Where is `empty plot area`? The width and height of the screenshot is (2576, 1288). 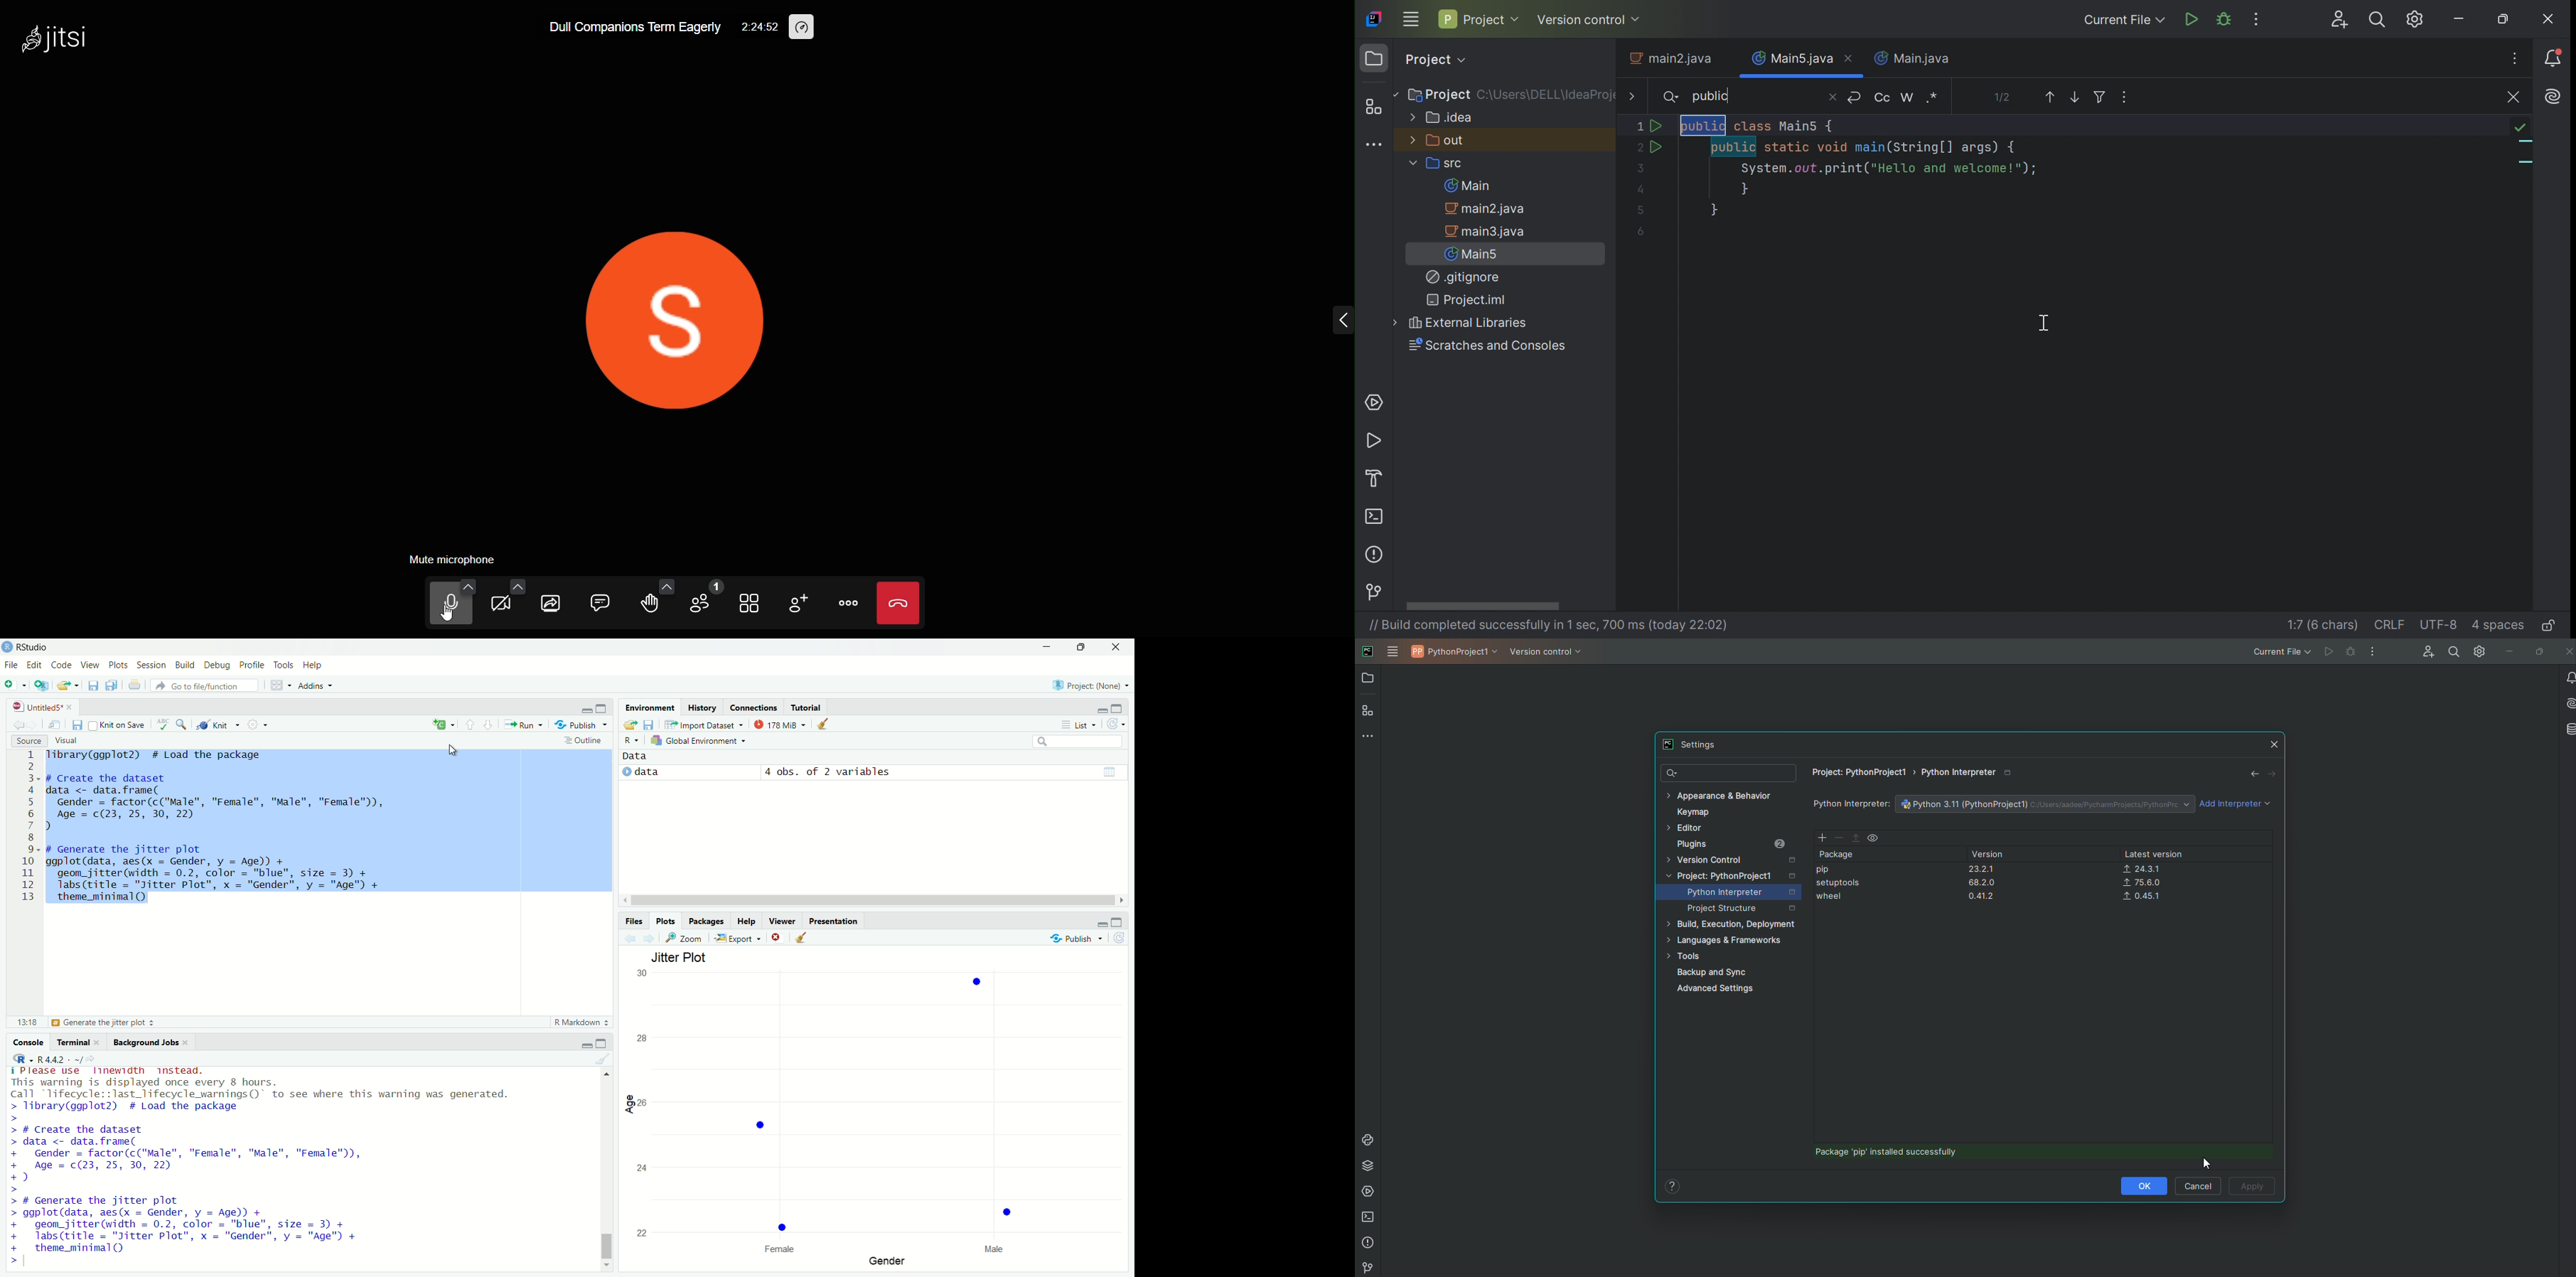
empty plot area is located at coordinates (874, 1112).